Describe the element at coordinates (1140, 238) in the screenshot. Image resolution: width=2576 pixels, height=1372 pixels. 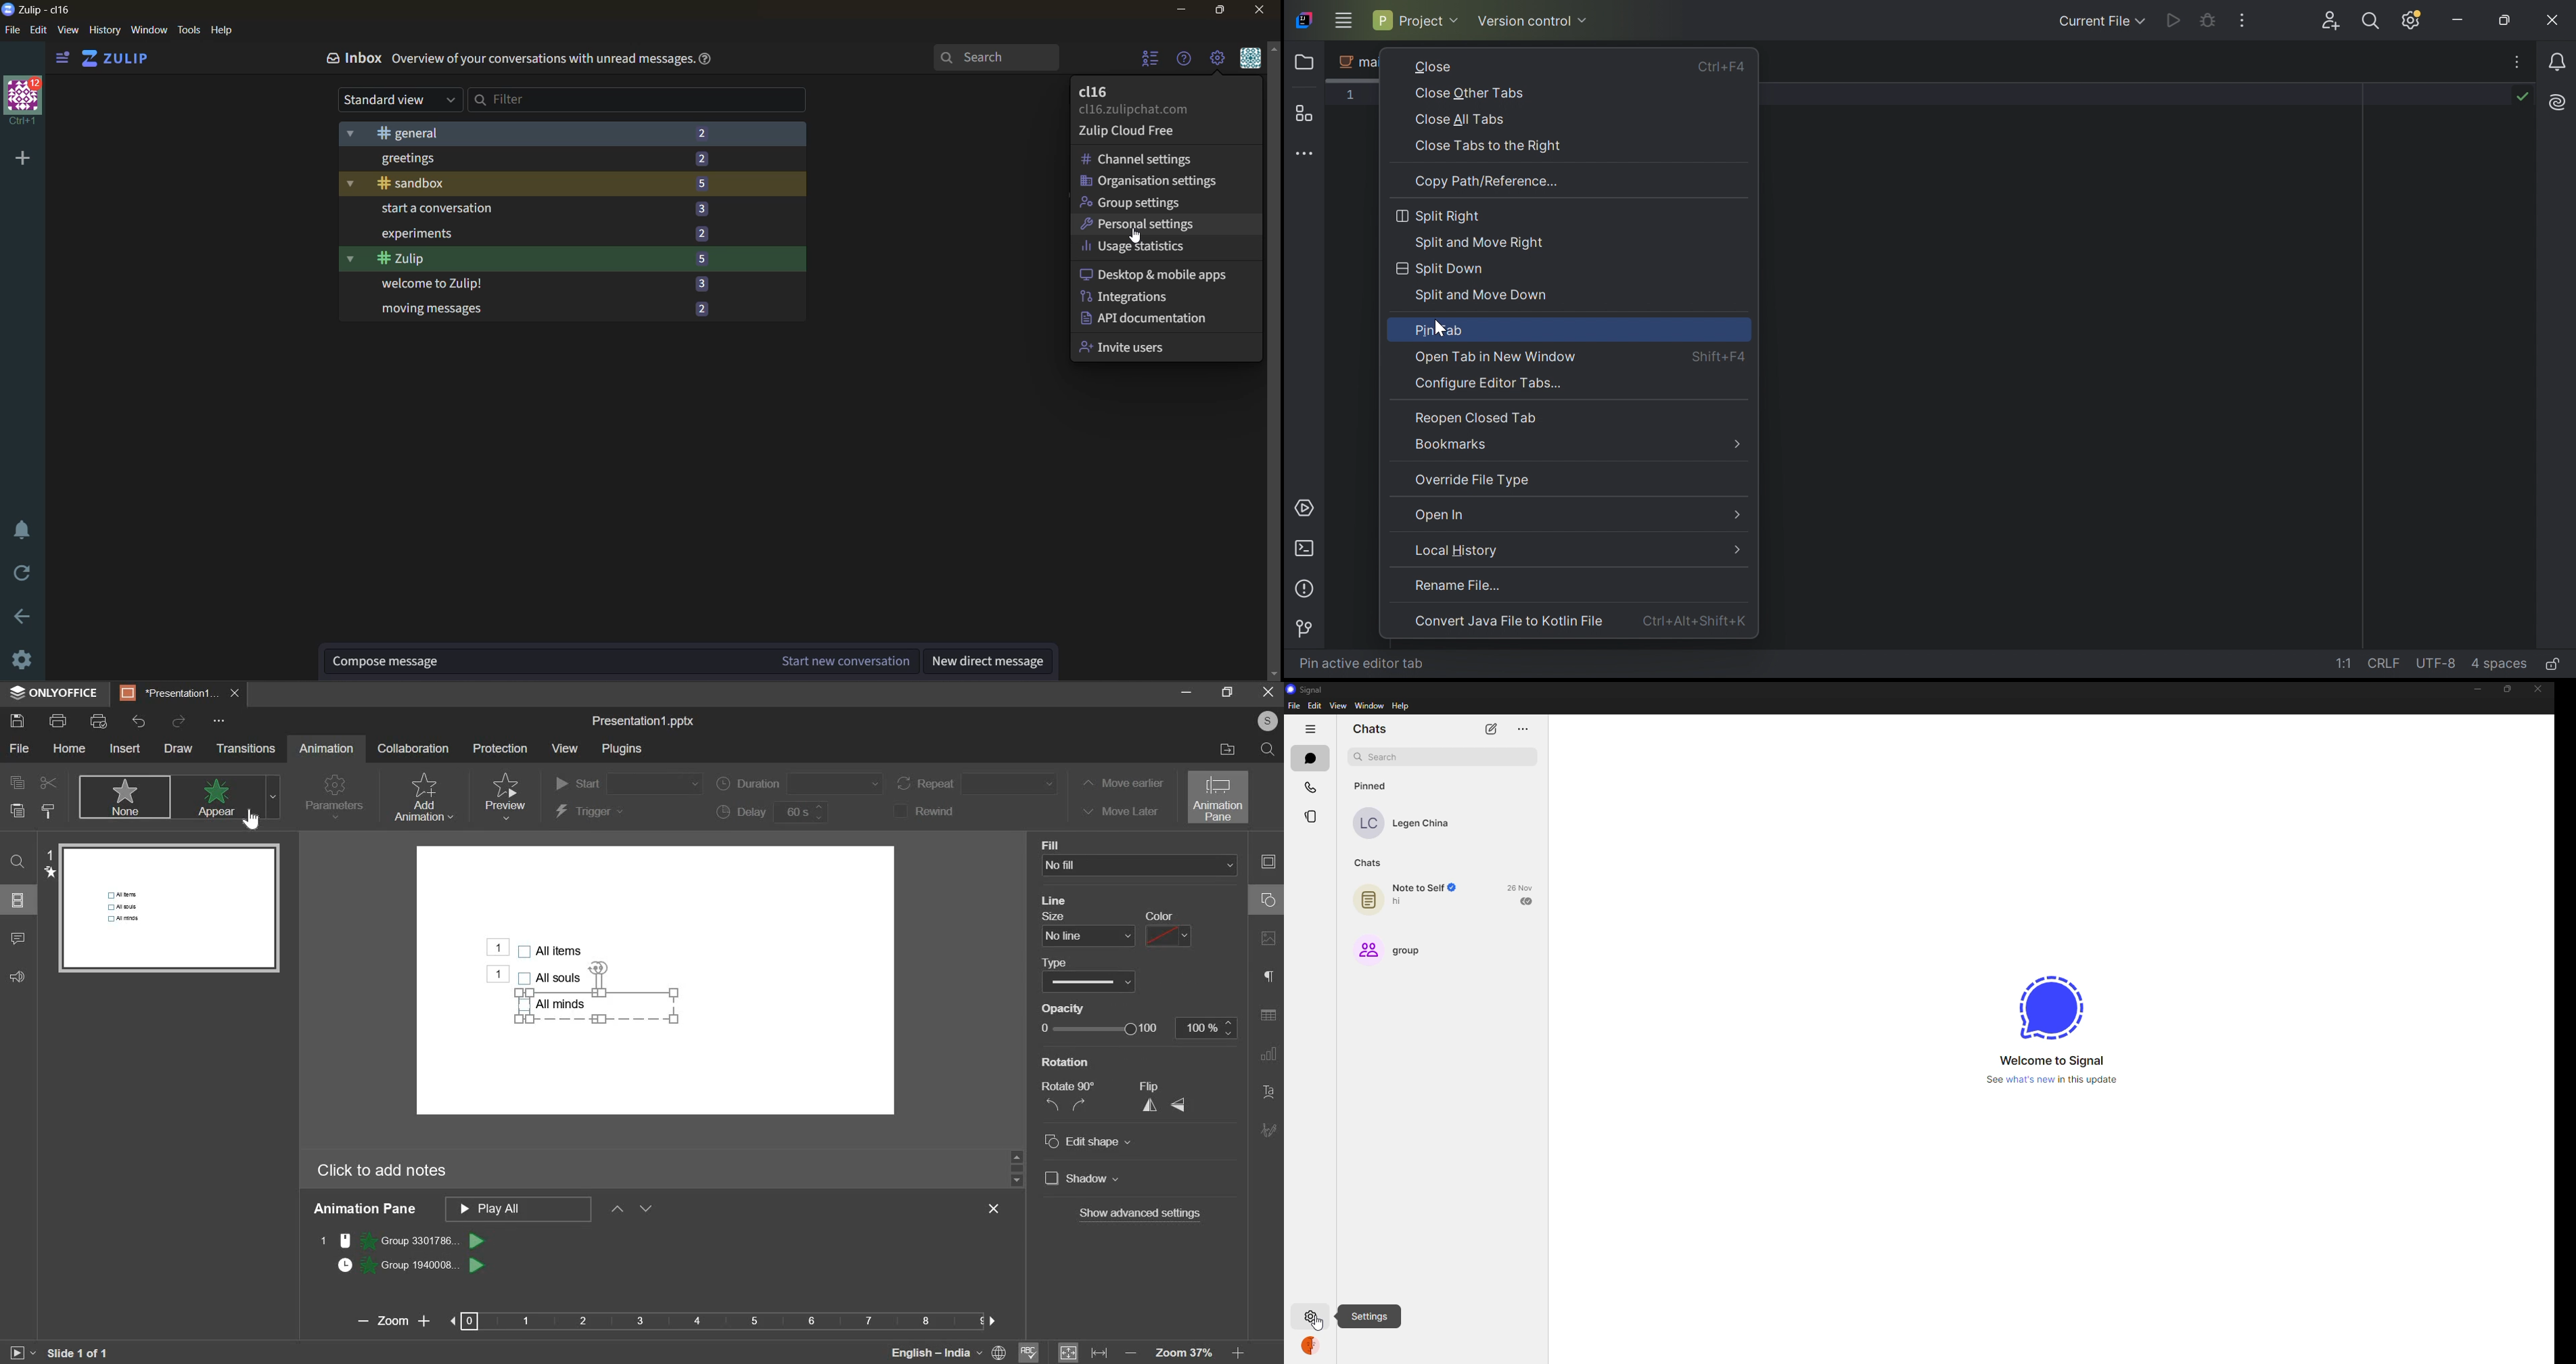
I see `cursor` at that location.